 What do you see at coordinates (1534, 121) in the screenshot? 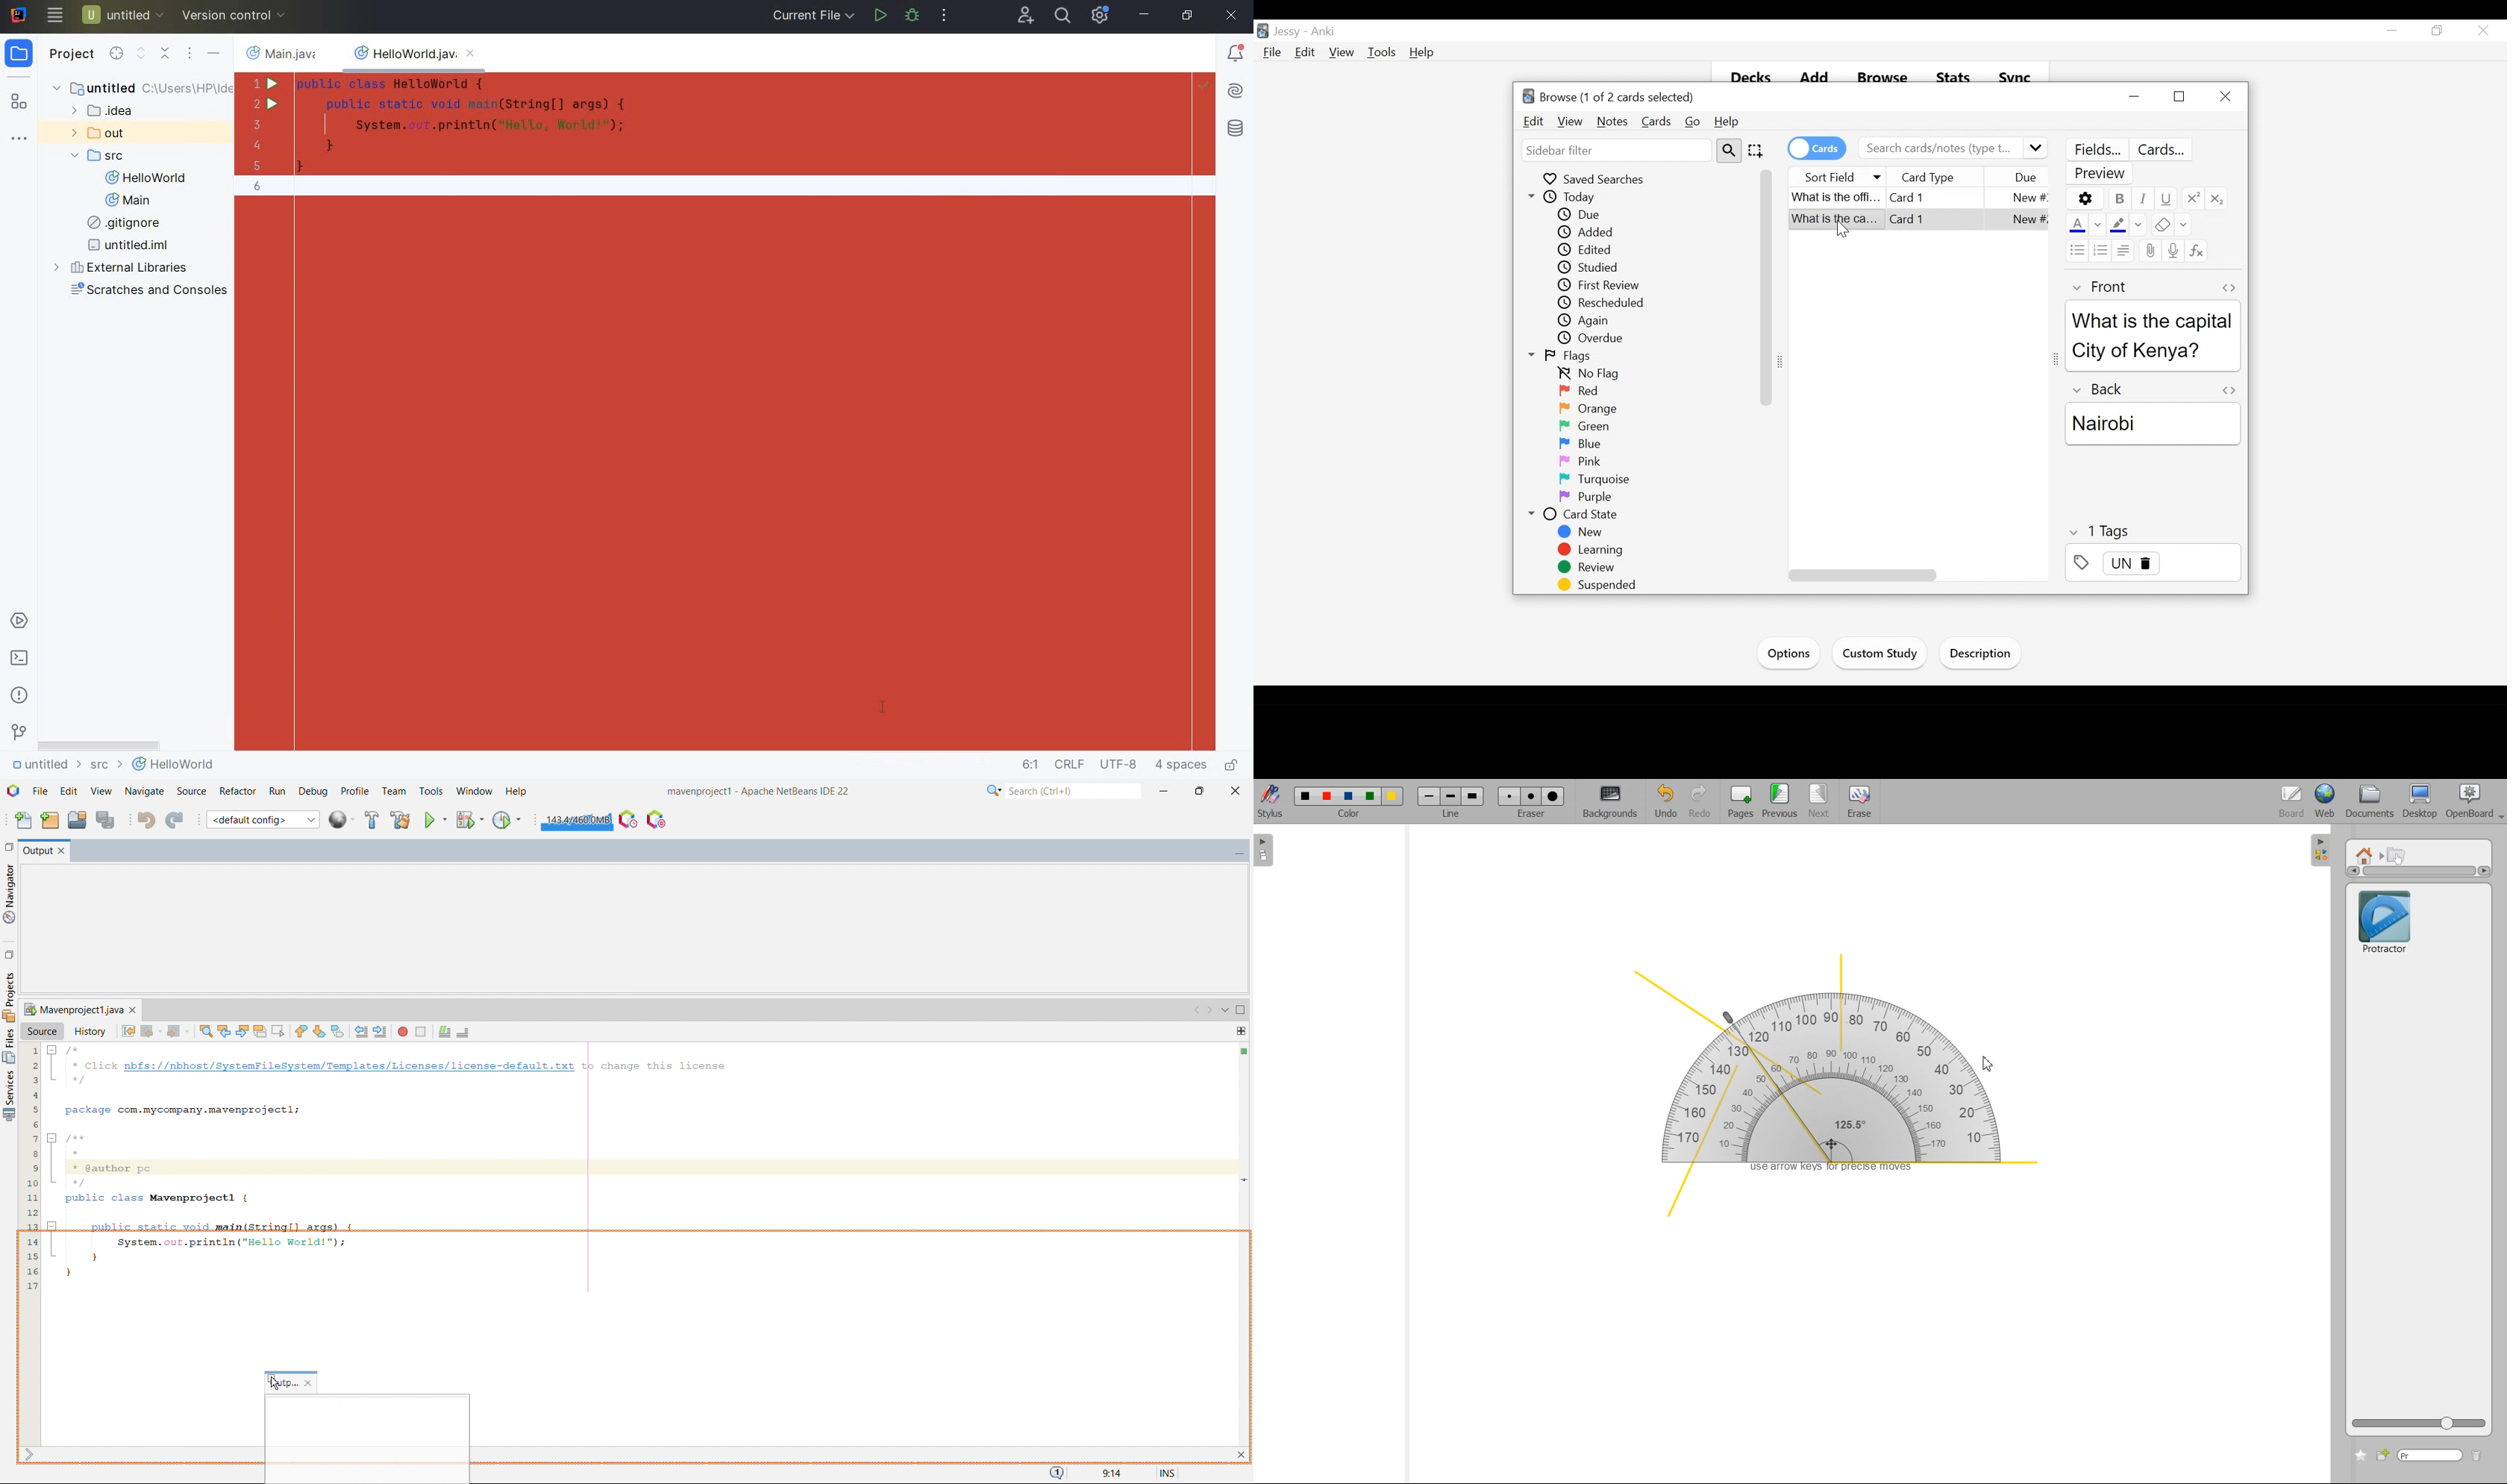
I see `Edit` at bounding box center [1534, 121].